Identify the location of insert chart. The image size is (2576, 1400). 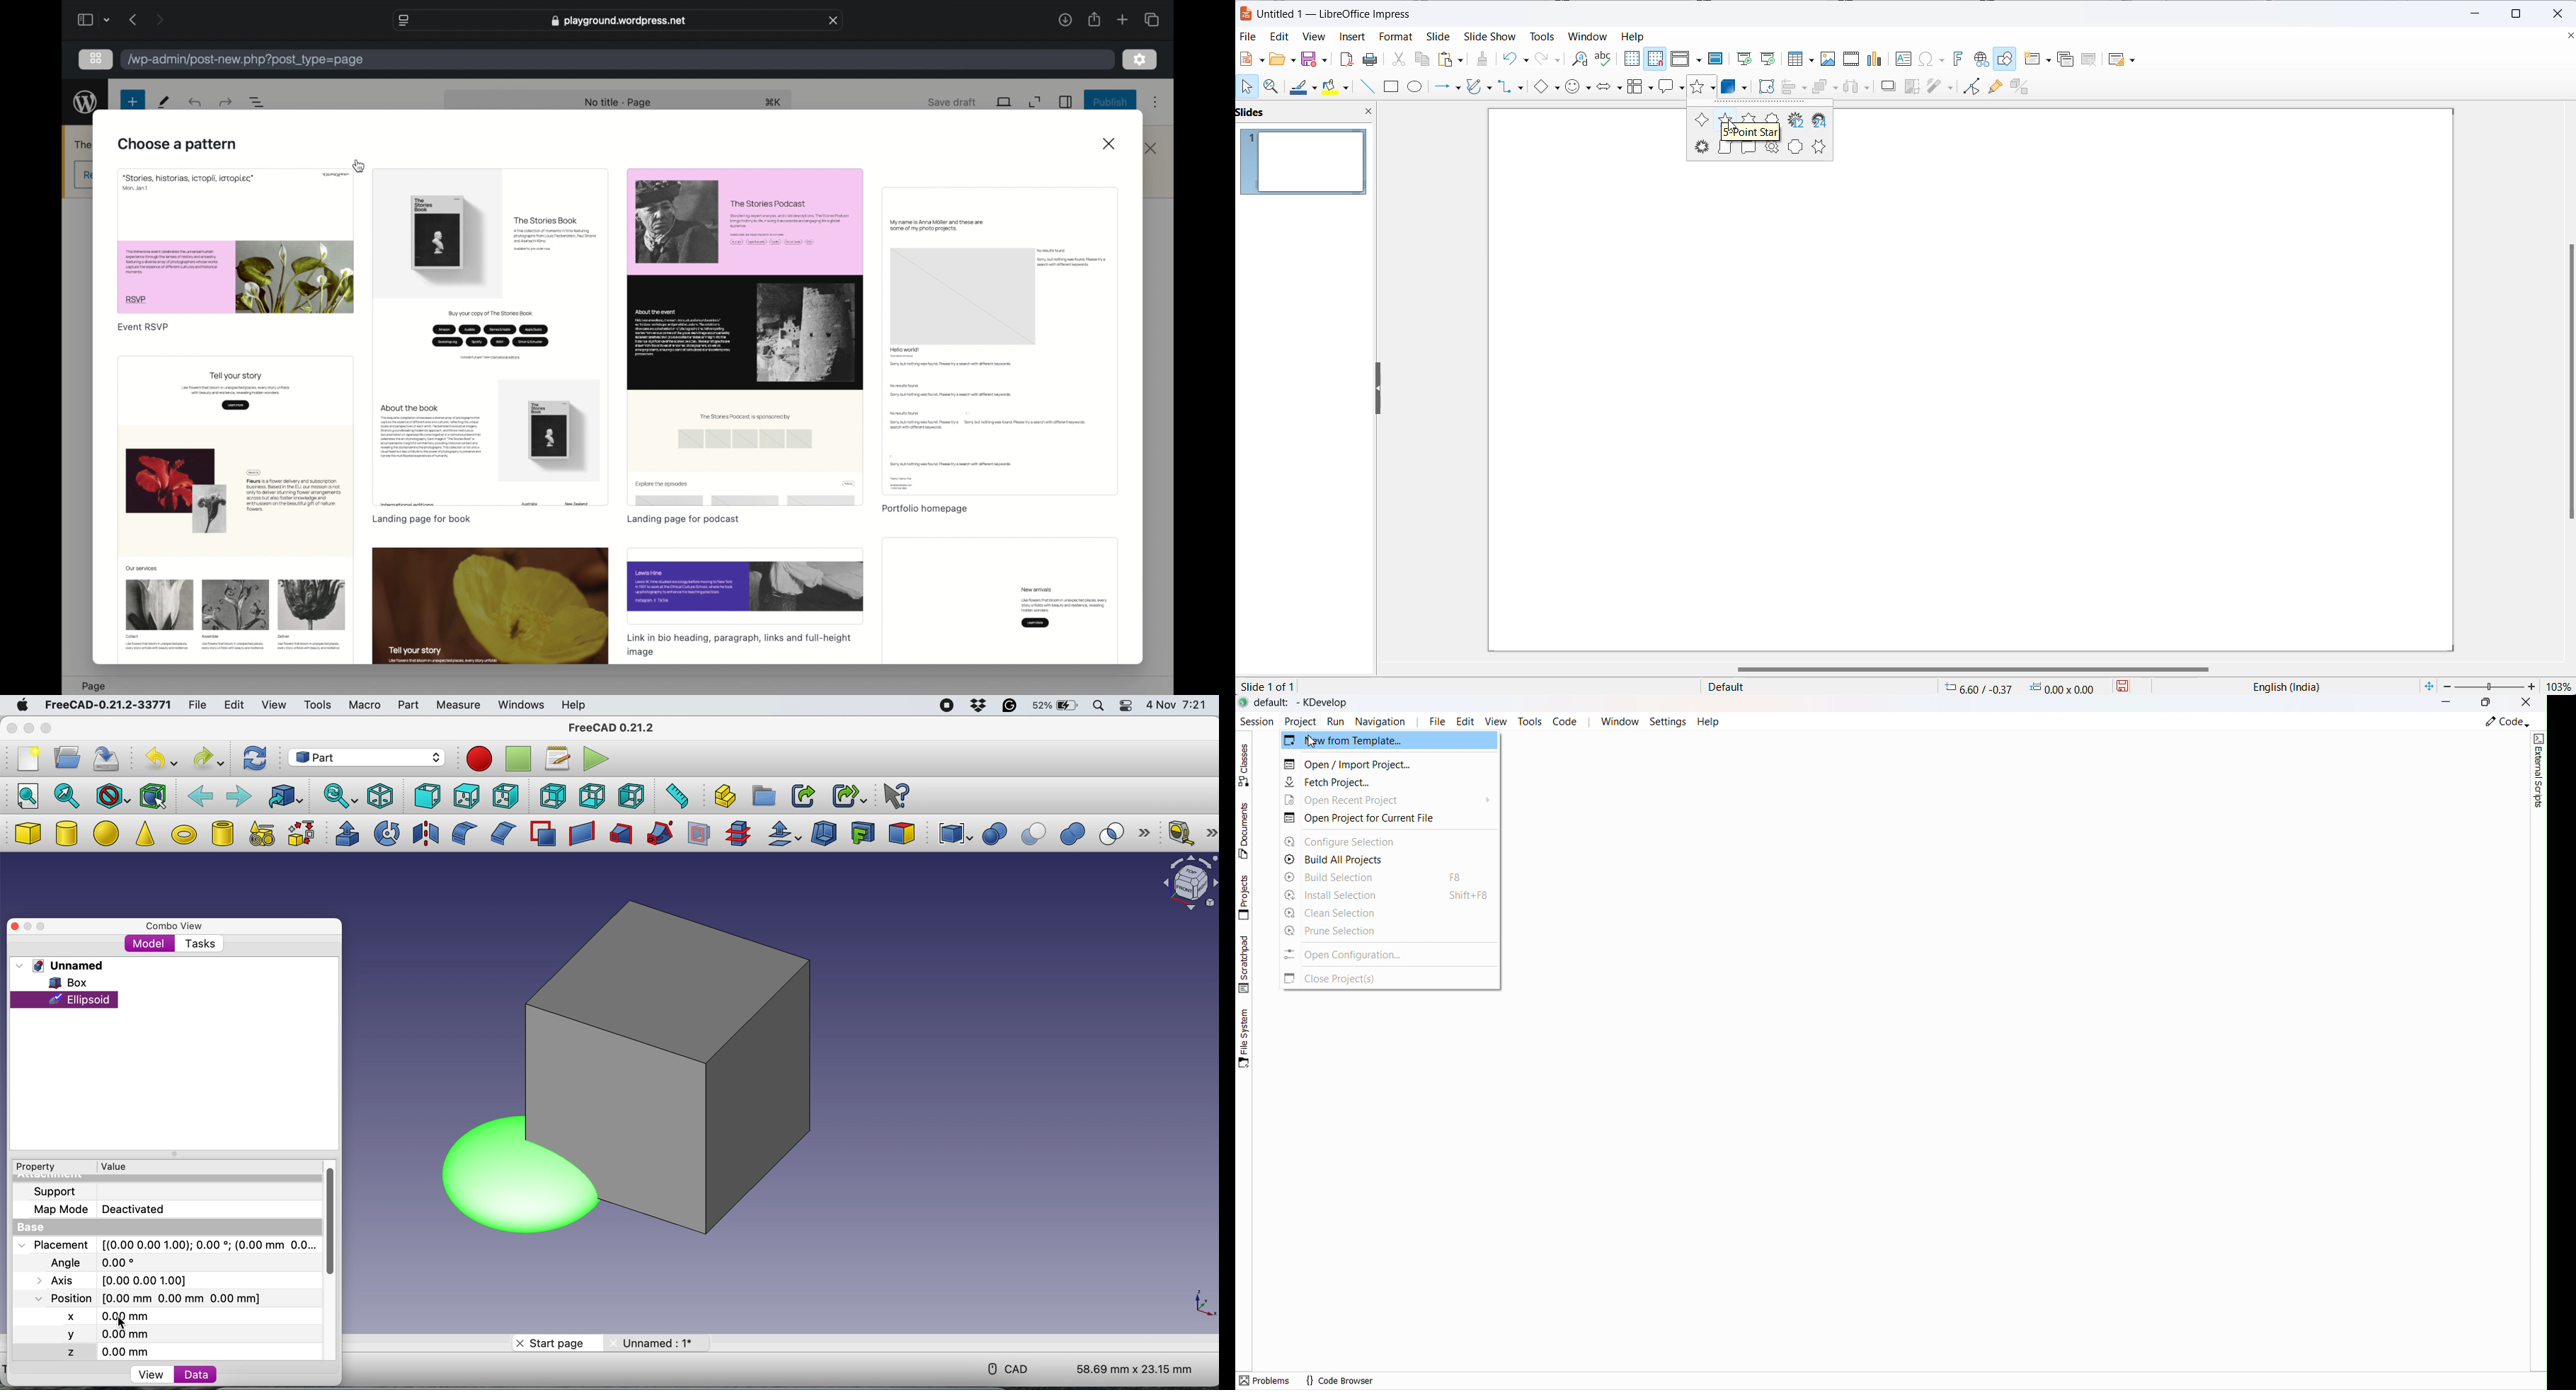
(1875, 60).